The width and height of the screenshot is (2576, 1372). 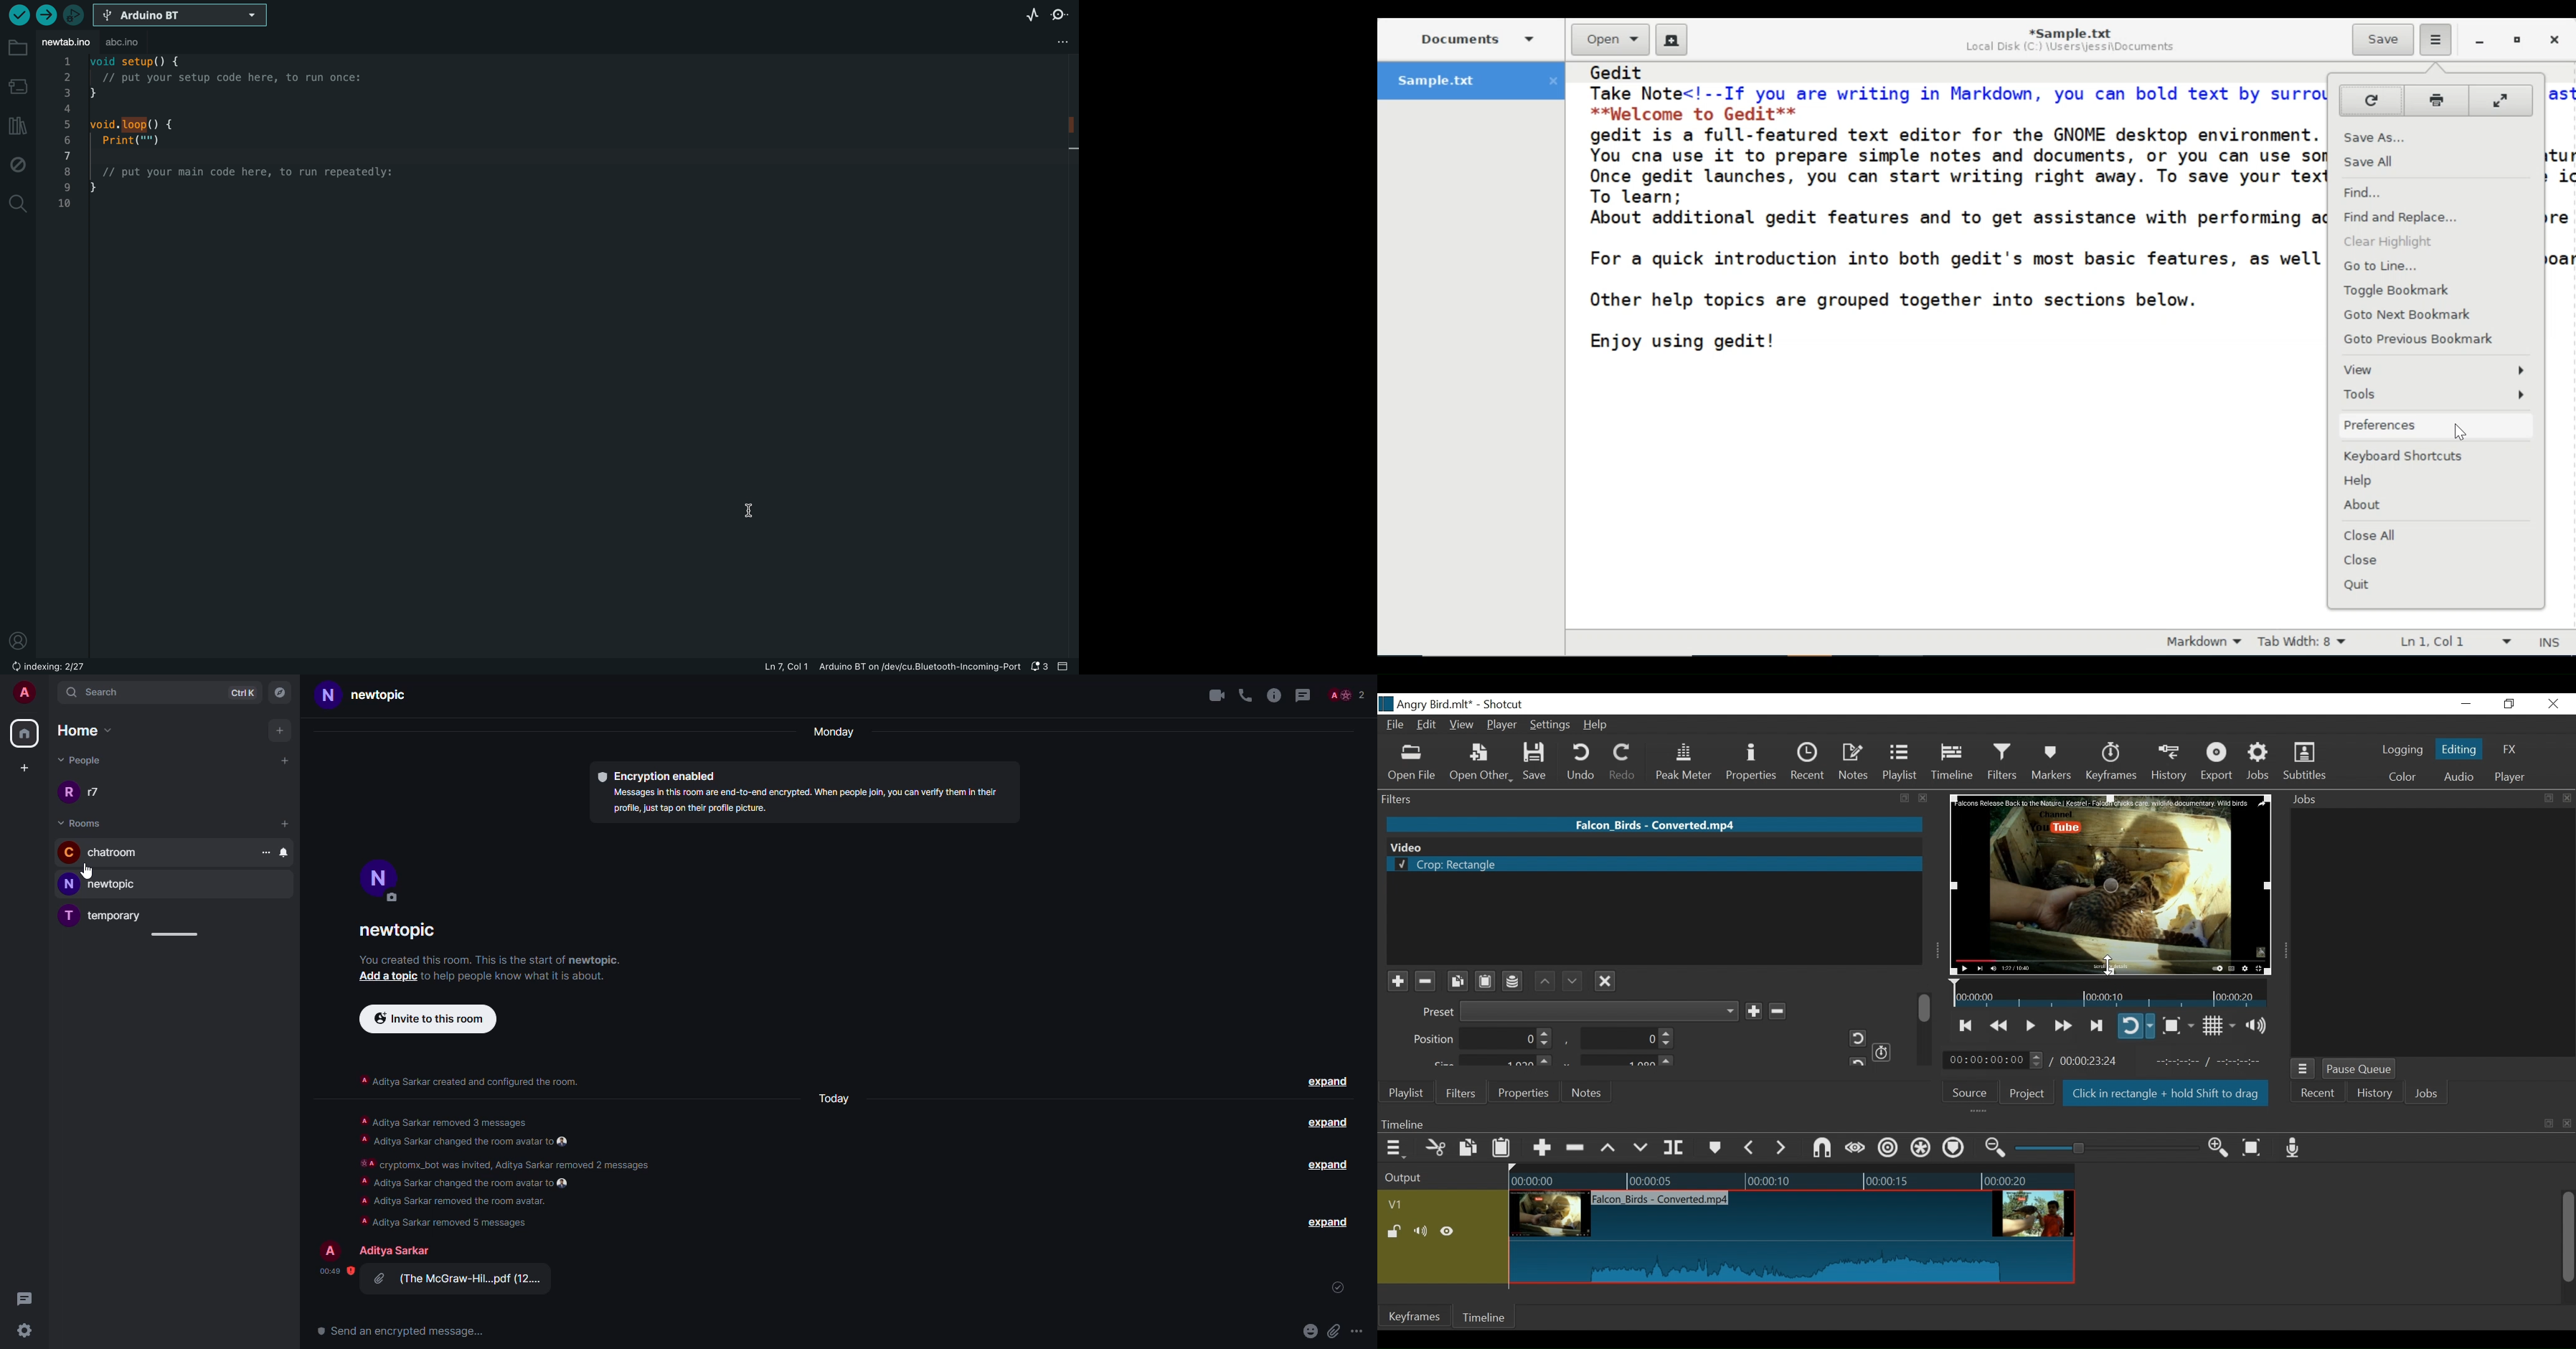 I want to click on Current Duration, so click(x=1994, y=1059).